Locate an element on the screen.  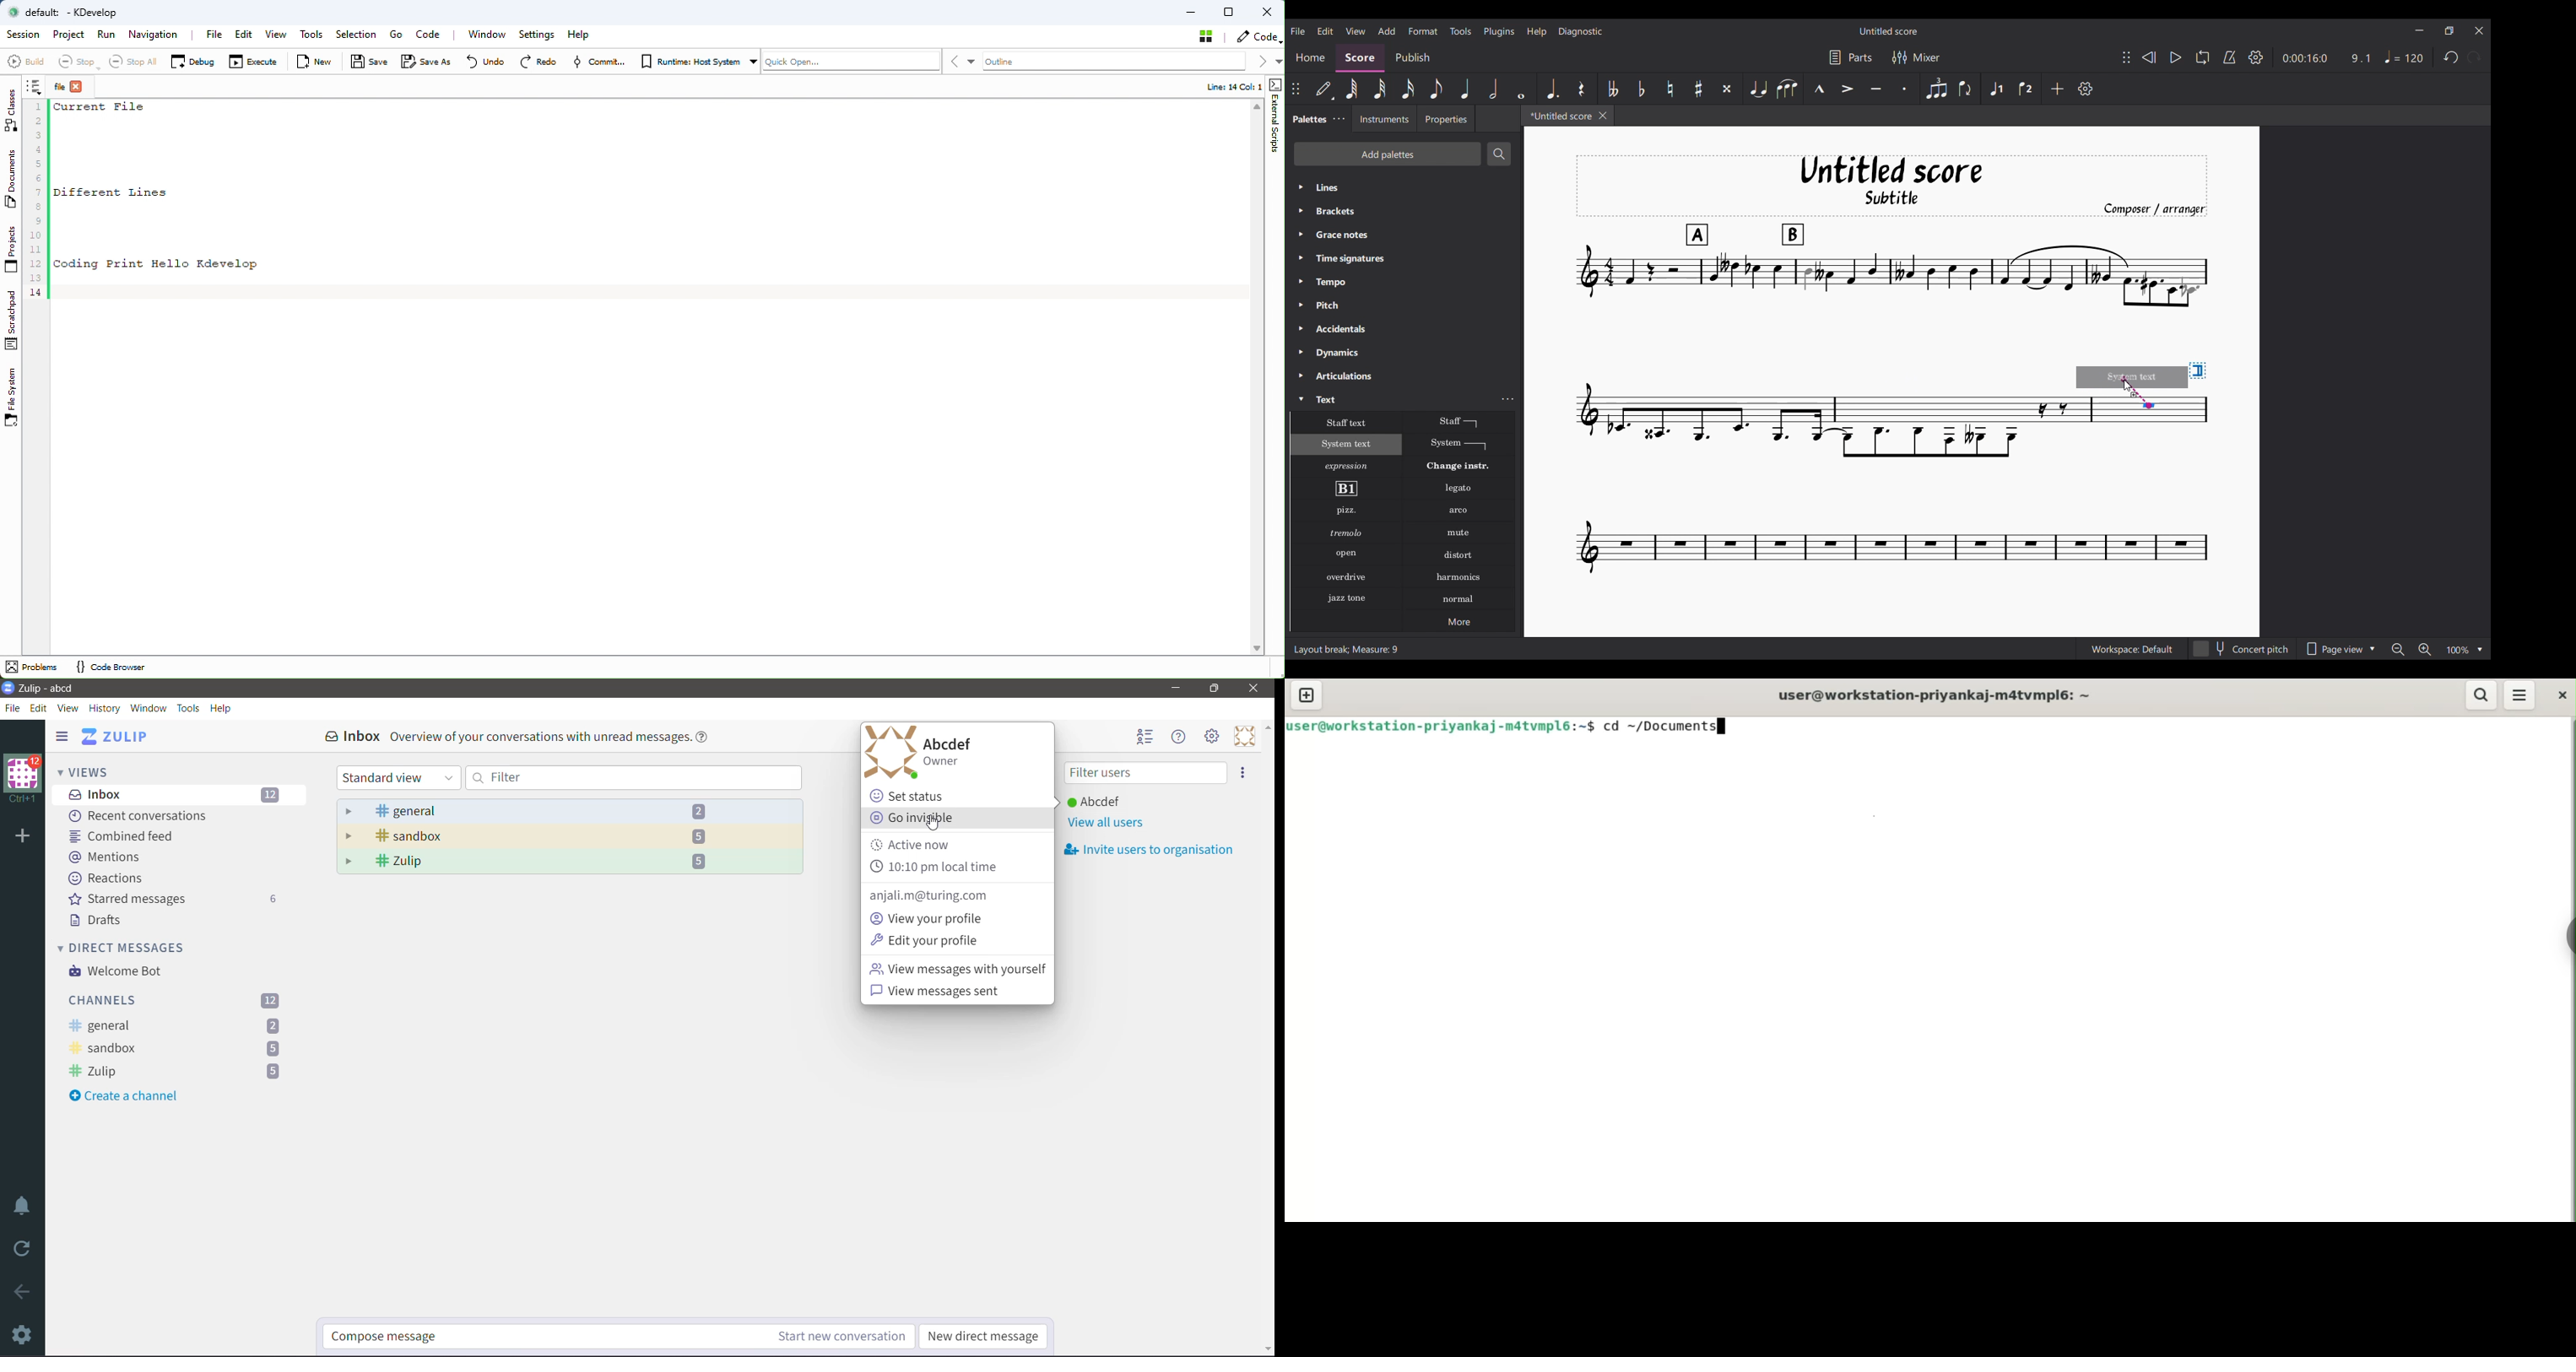
sandbox -unread  messages count is located at coordinates (175, 1049).